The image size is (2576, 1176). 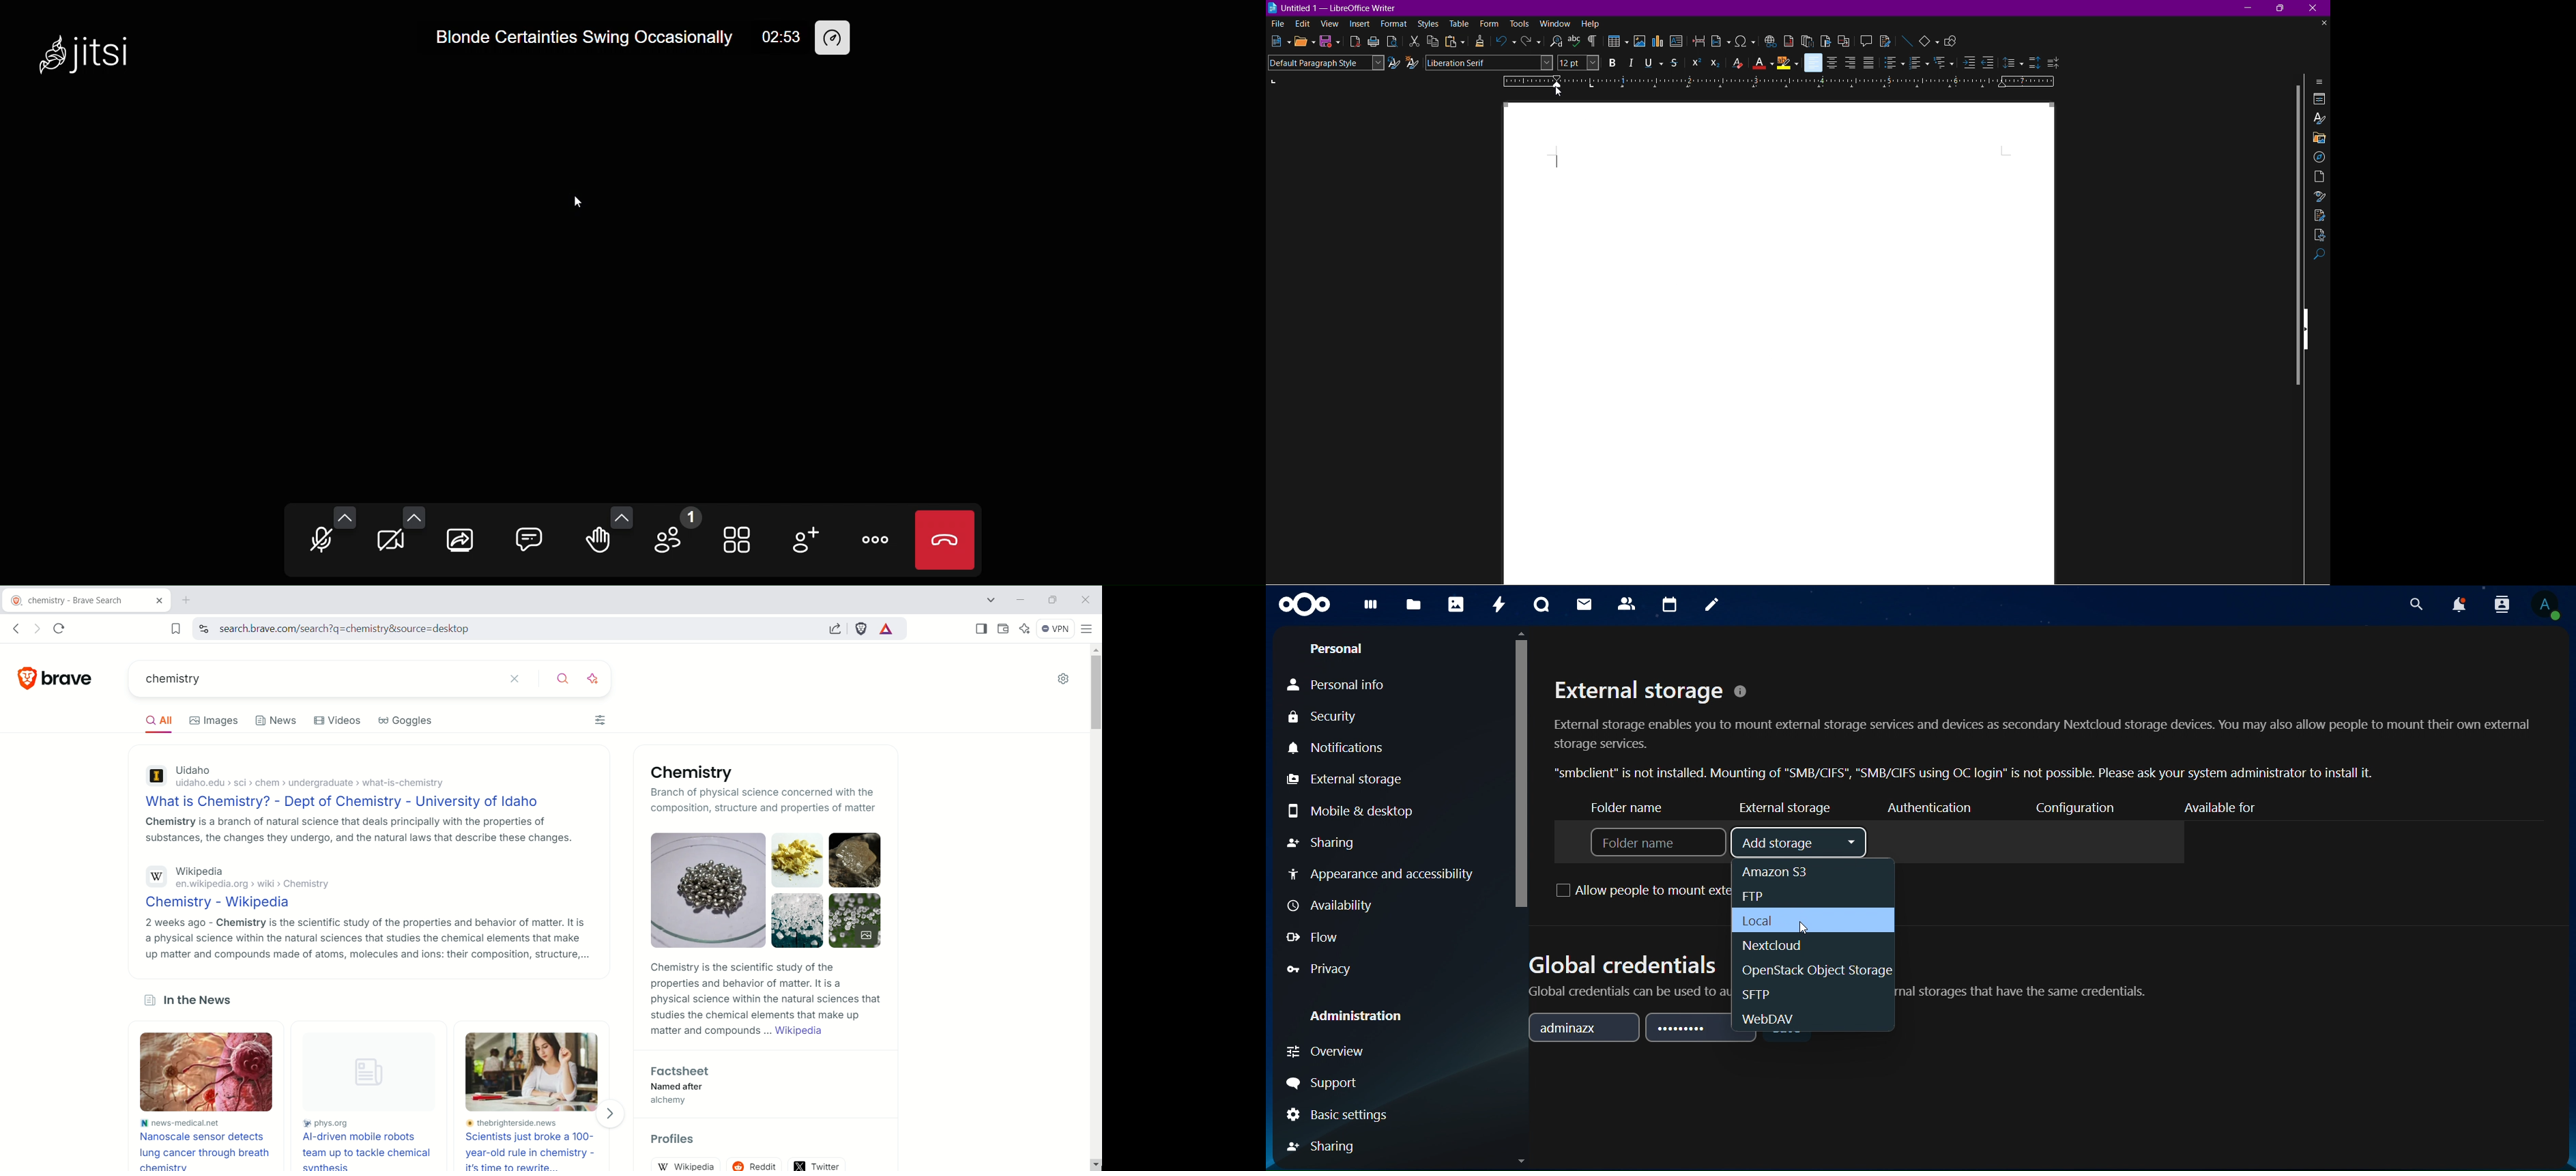 I want to click on Chemistry is the scientific study of the
properties and behavior of matter. It is a
physical science within the natural sciences that
studies the chemical elements that make up
matter and compounds ... Wikipedia

2 9, so click(x=763, y=1002).